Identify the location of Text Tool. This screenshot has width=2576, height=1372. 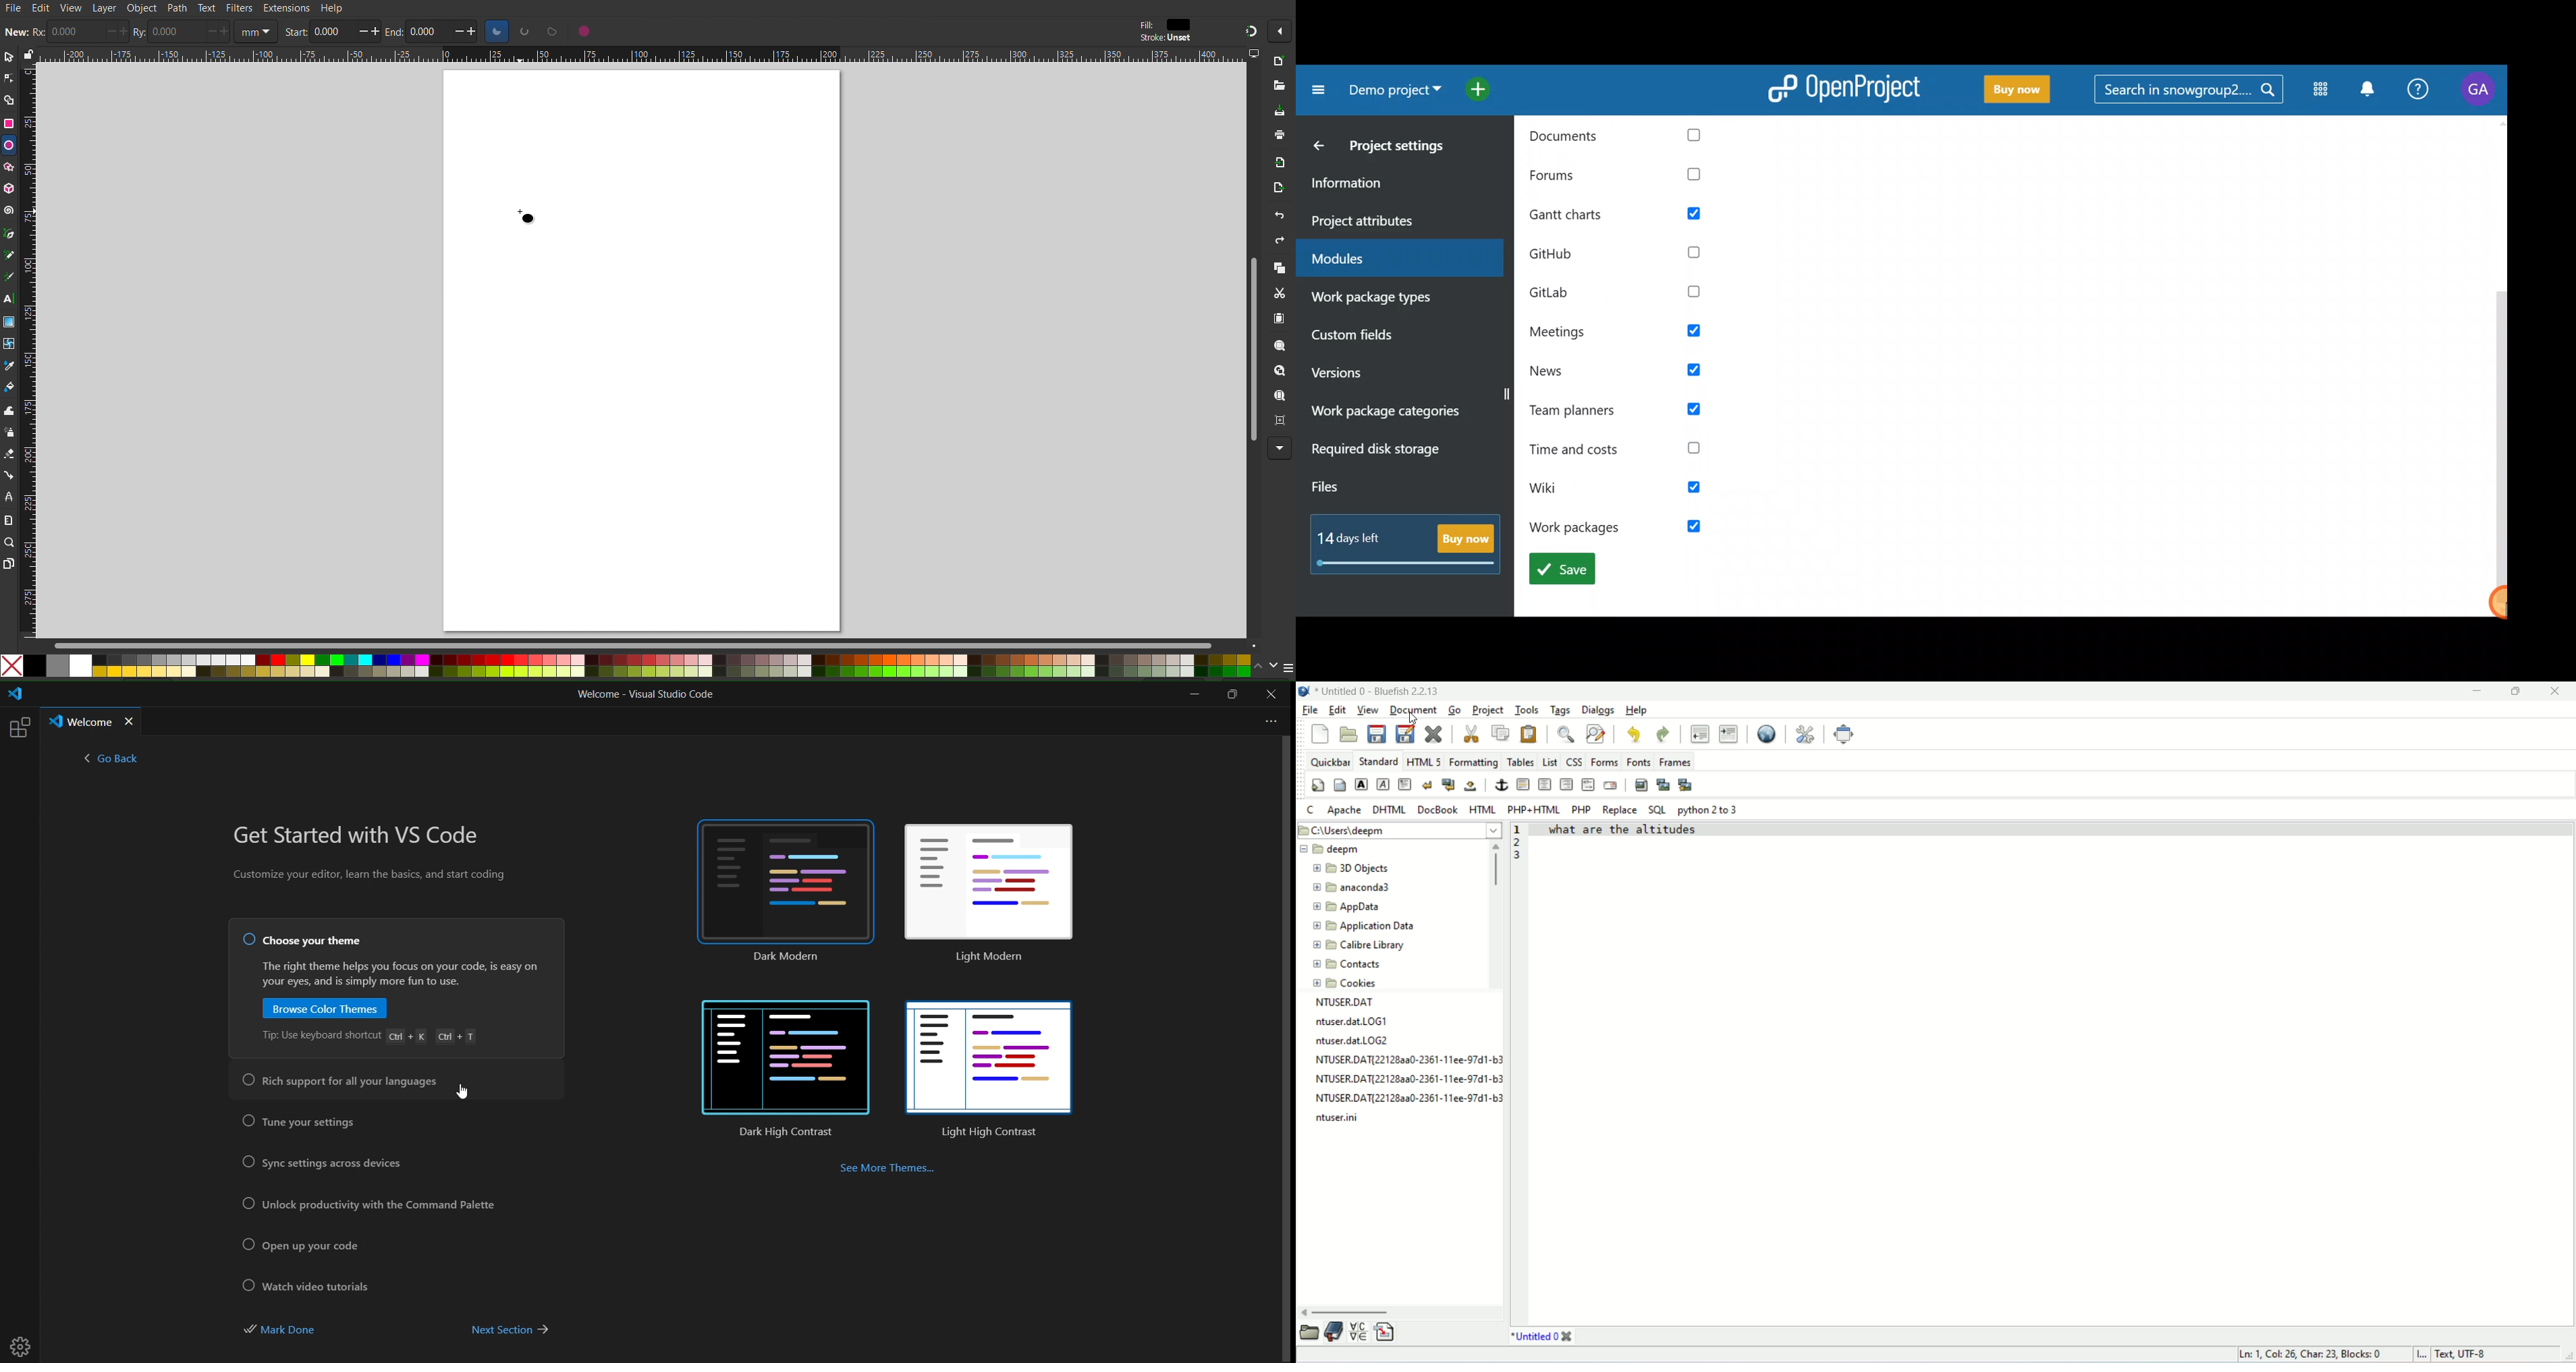
(9, 298).